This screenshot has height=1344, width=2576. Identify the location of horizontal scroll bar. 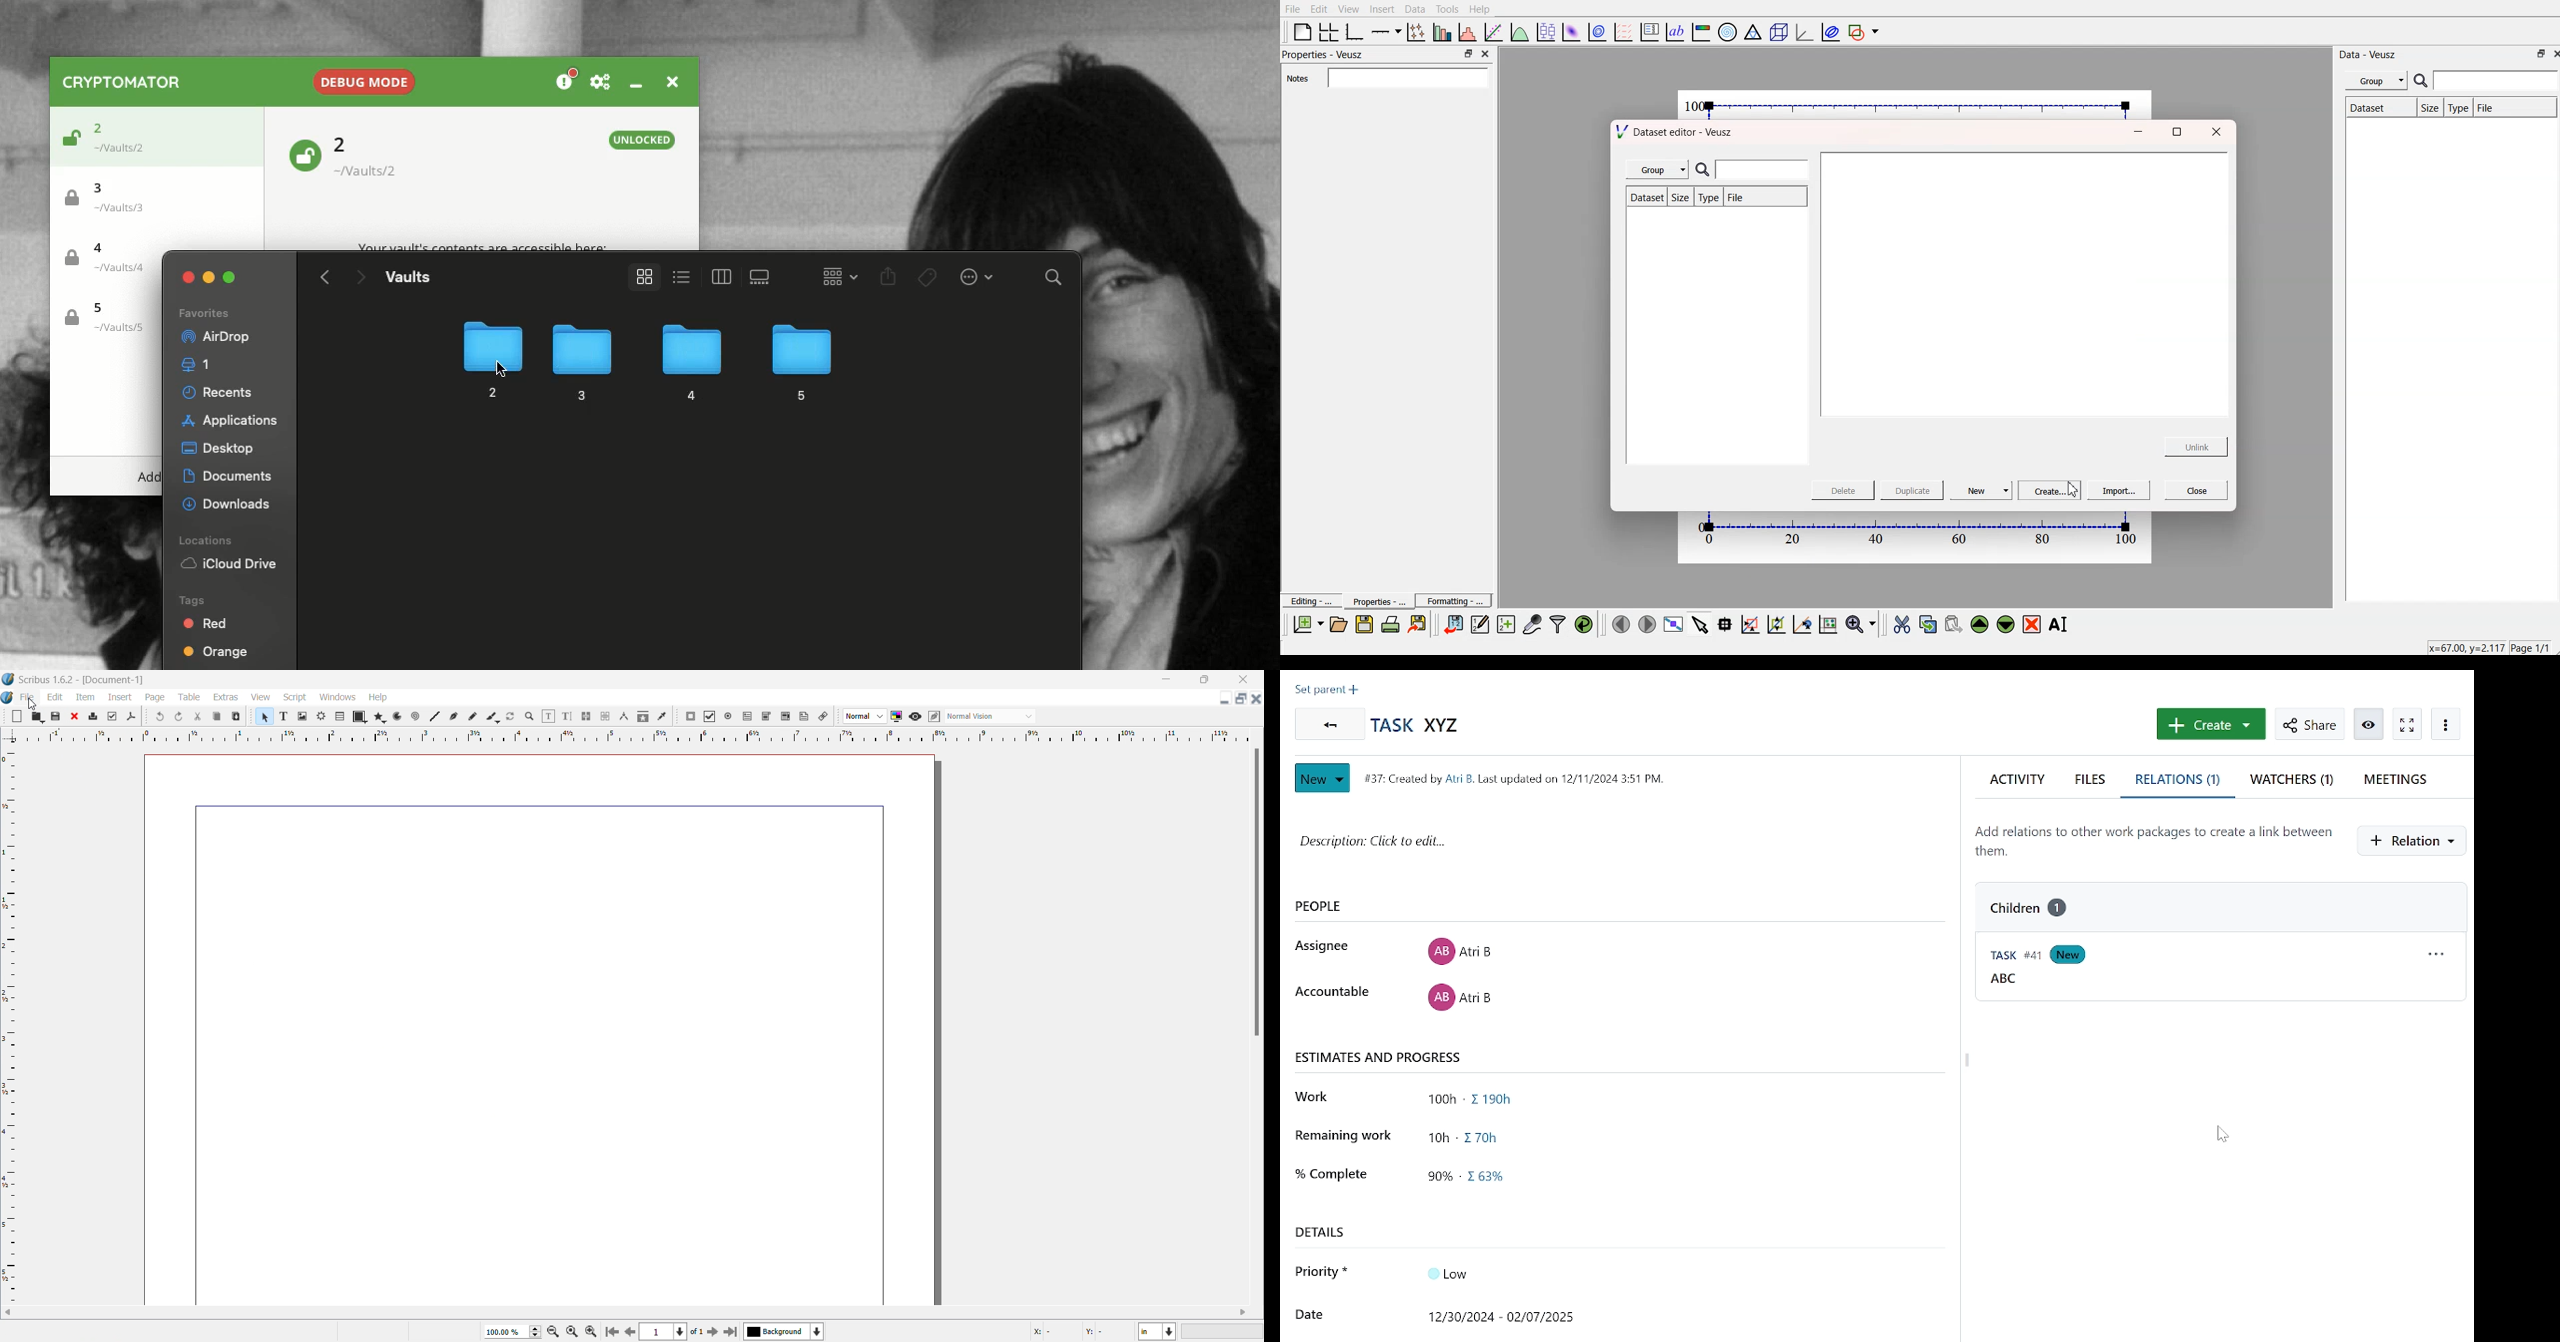
(1254, 895).